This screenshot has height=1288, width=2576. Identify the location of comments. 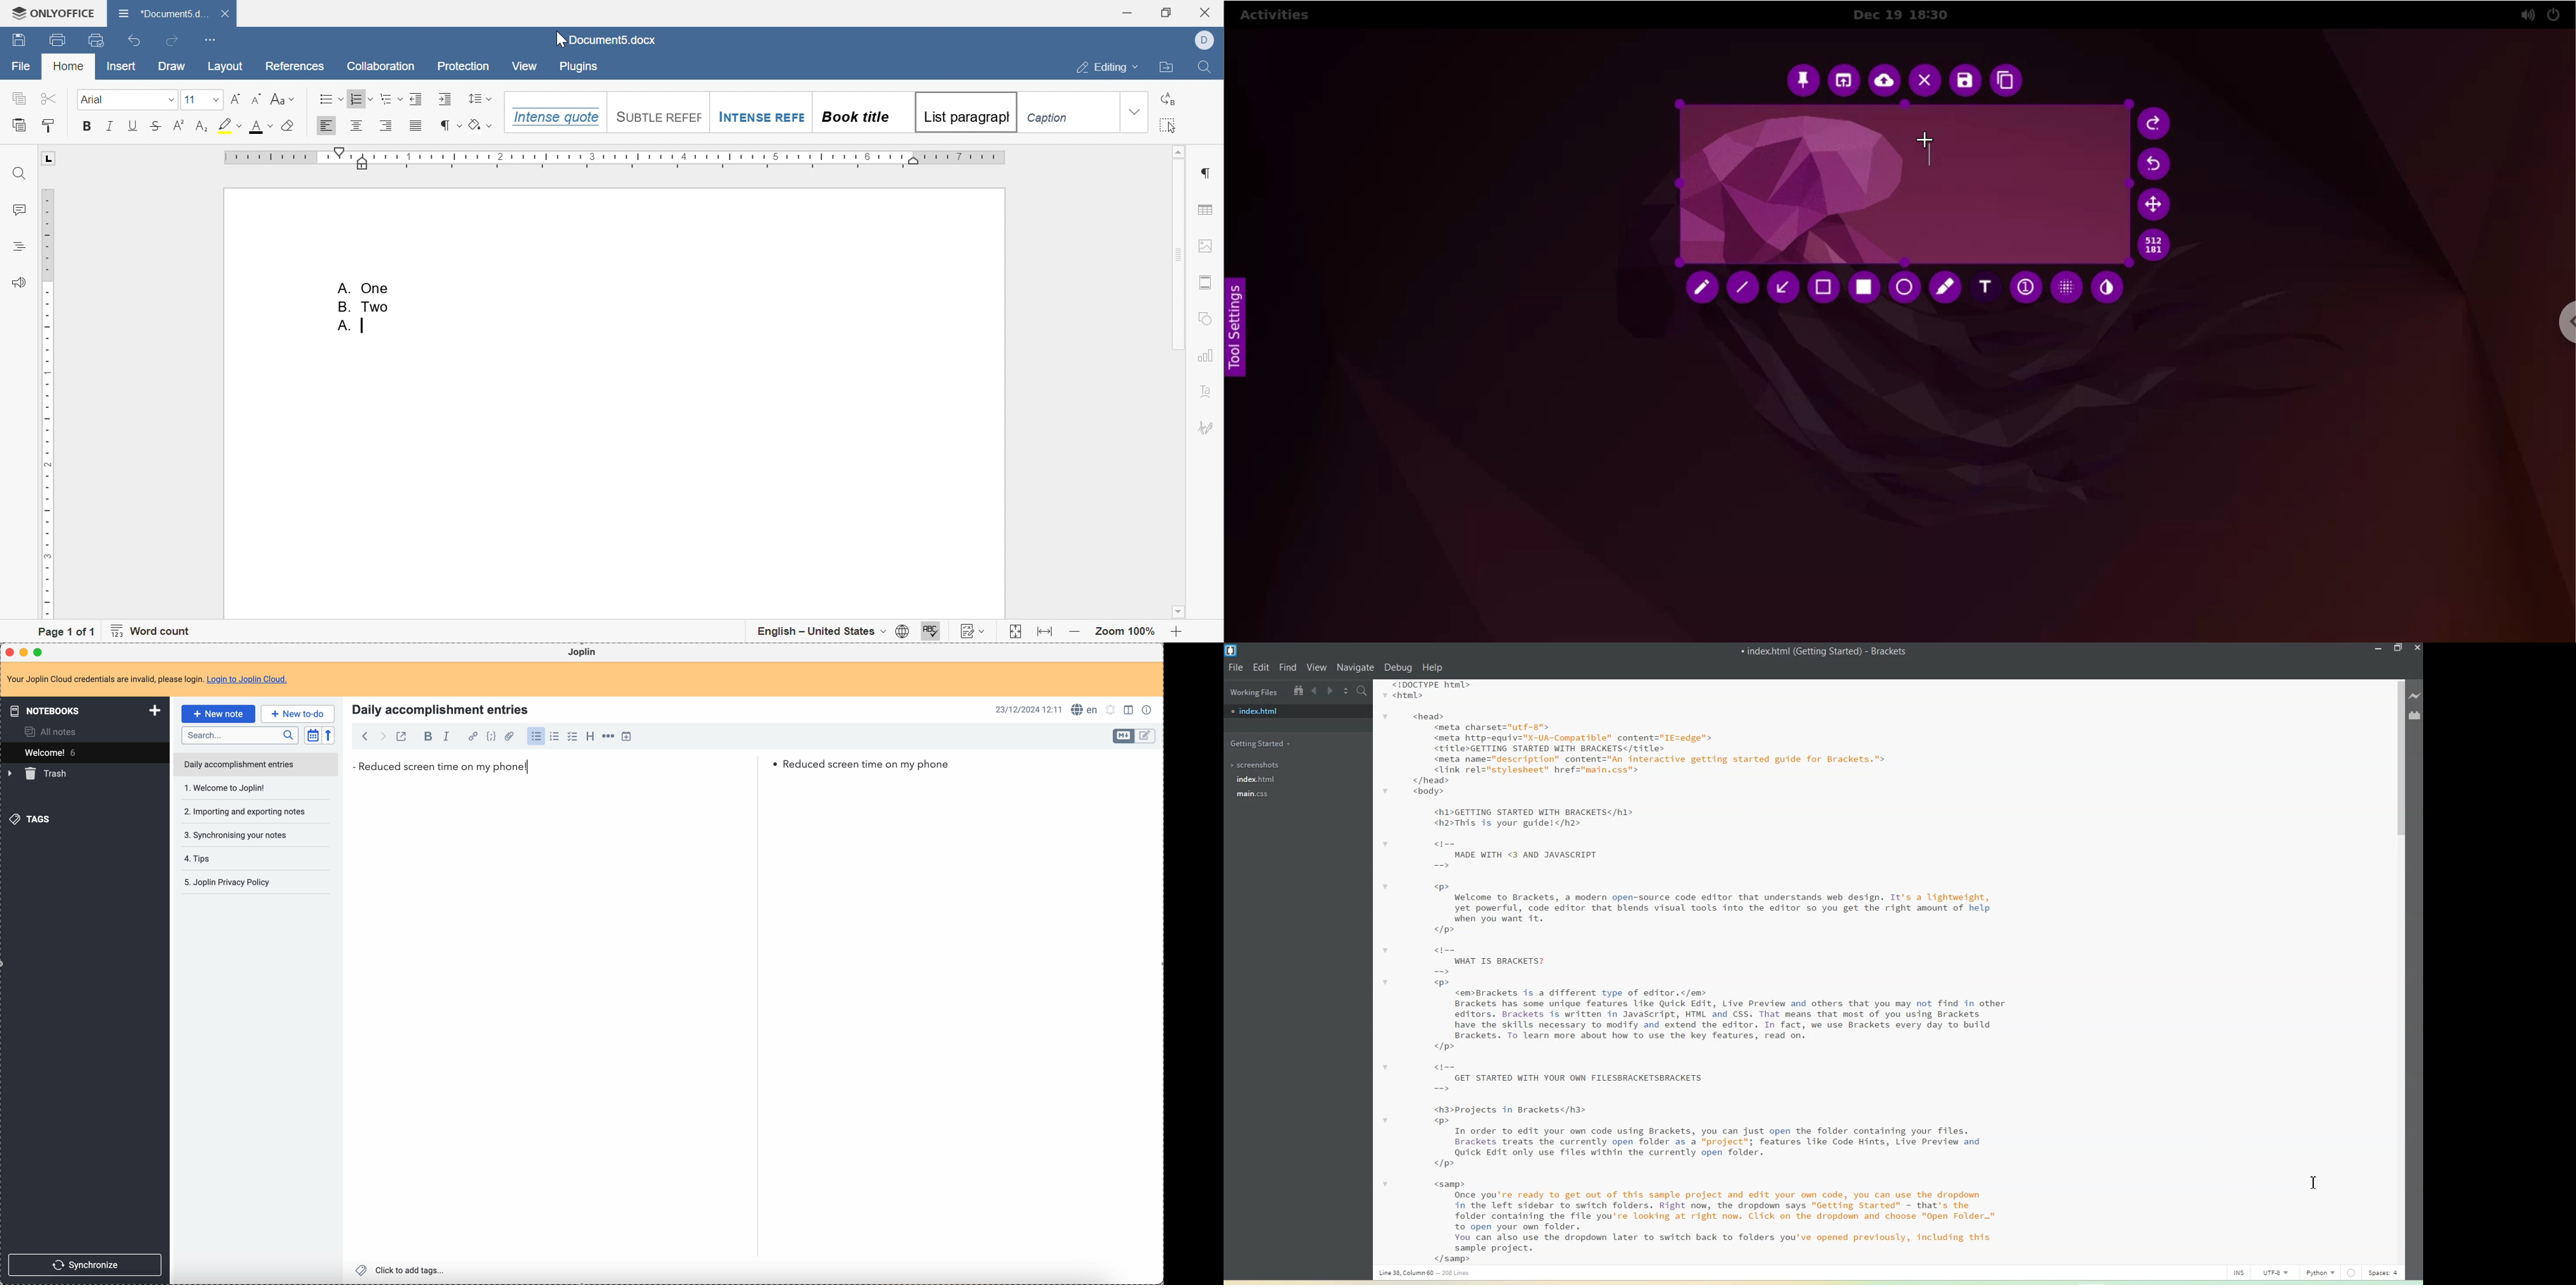
(20, 208).